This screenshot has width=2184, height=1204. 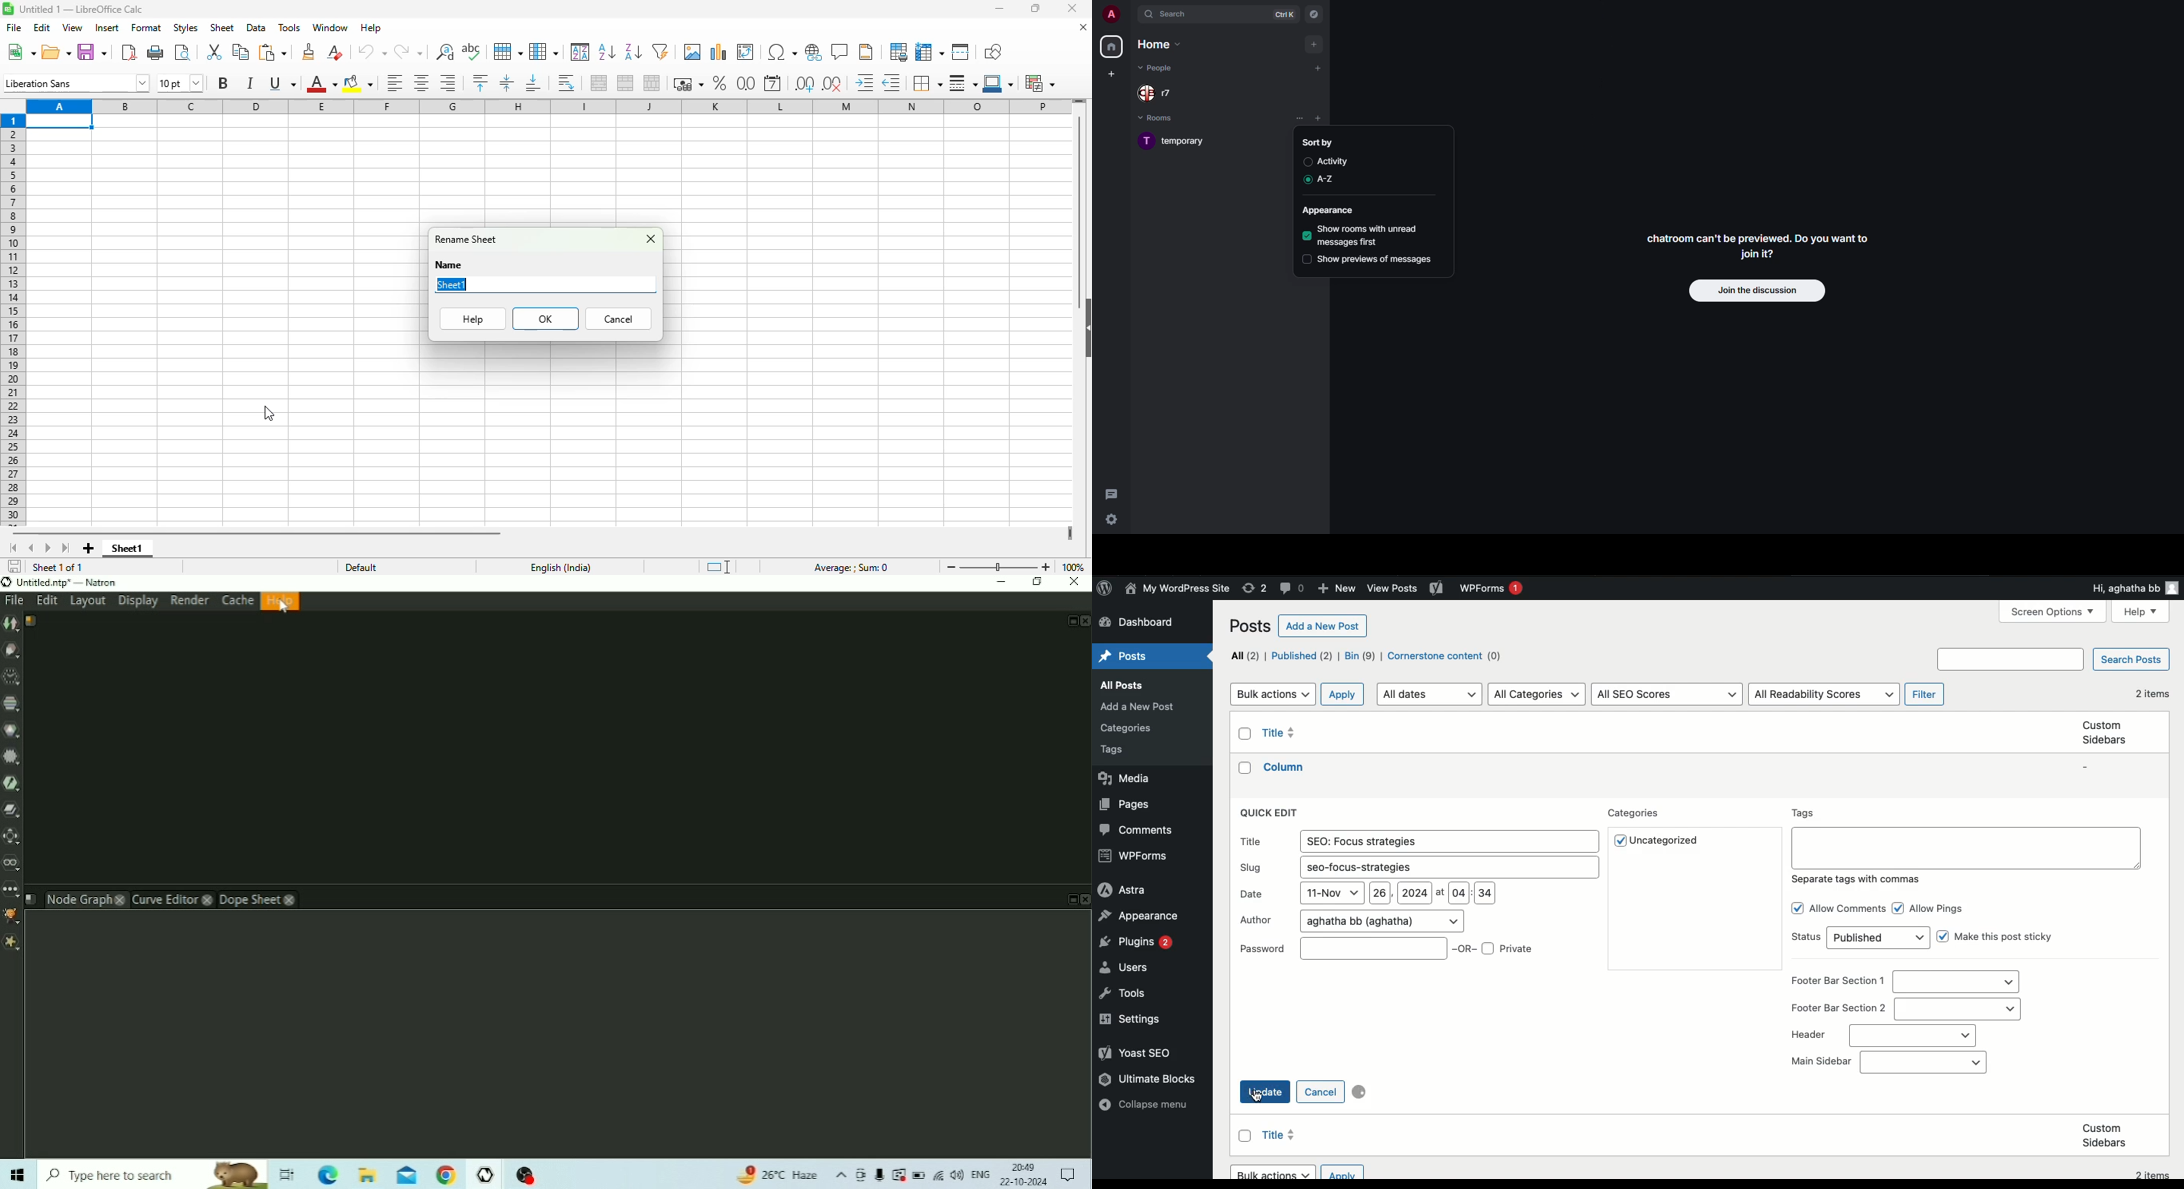 What do you see at coordinates (249, 83) in the screenshot?
I see `italic` at bounding box center [249, 83].